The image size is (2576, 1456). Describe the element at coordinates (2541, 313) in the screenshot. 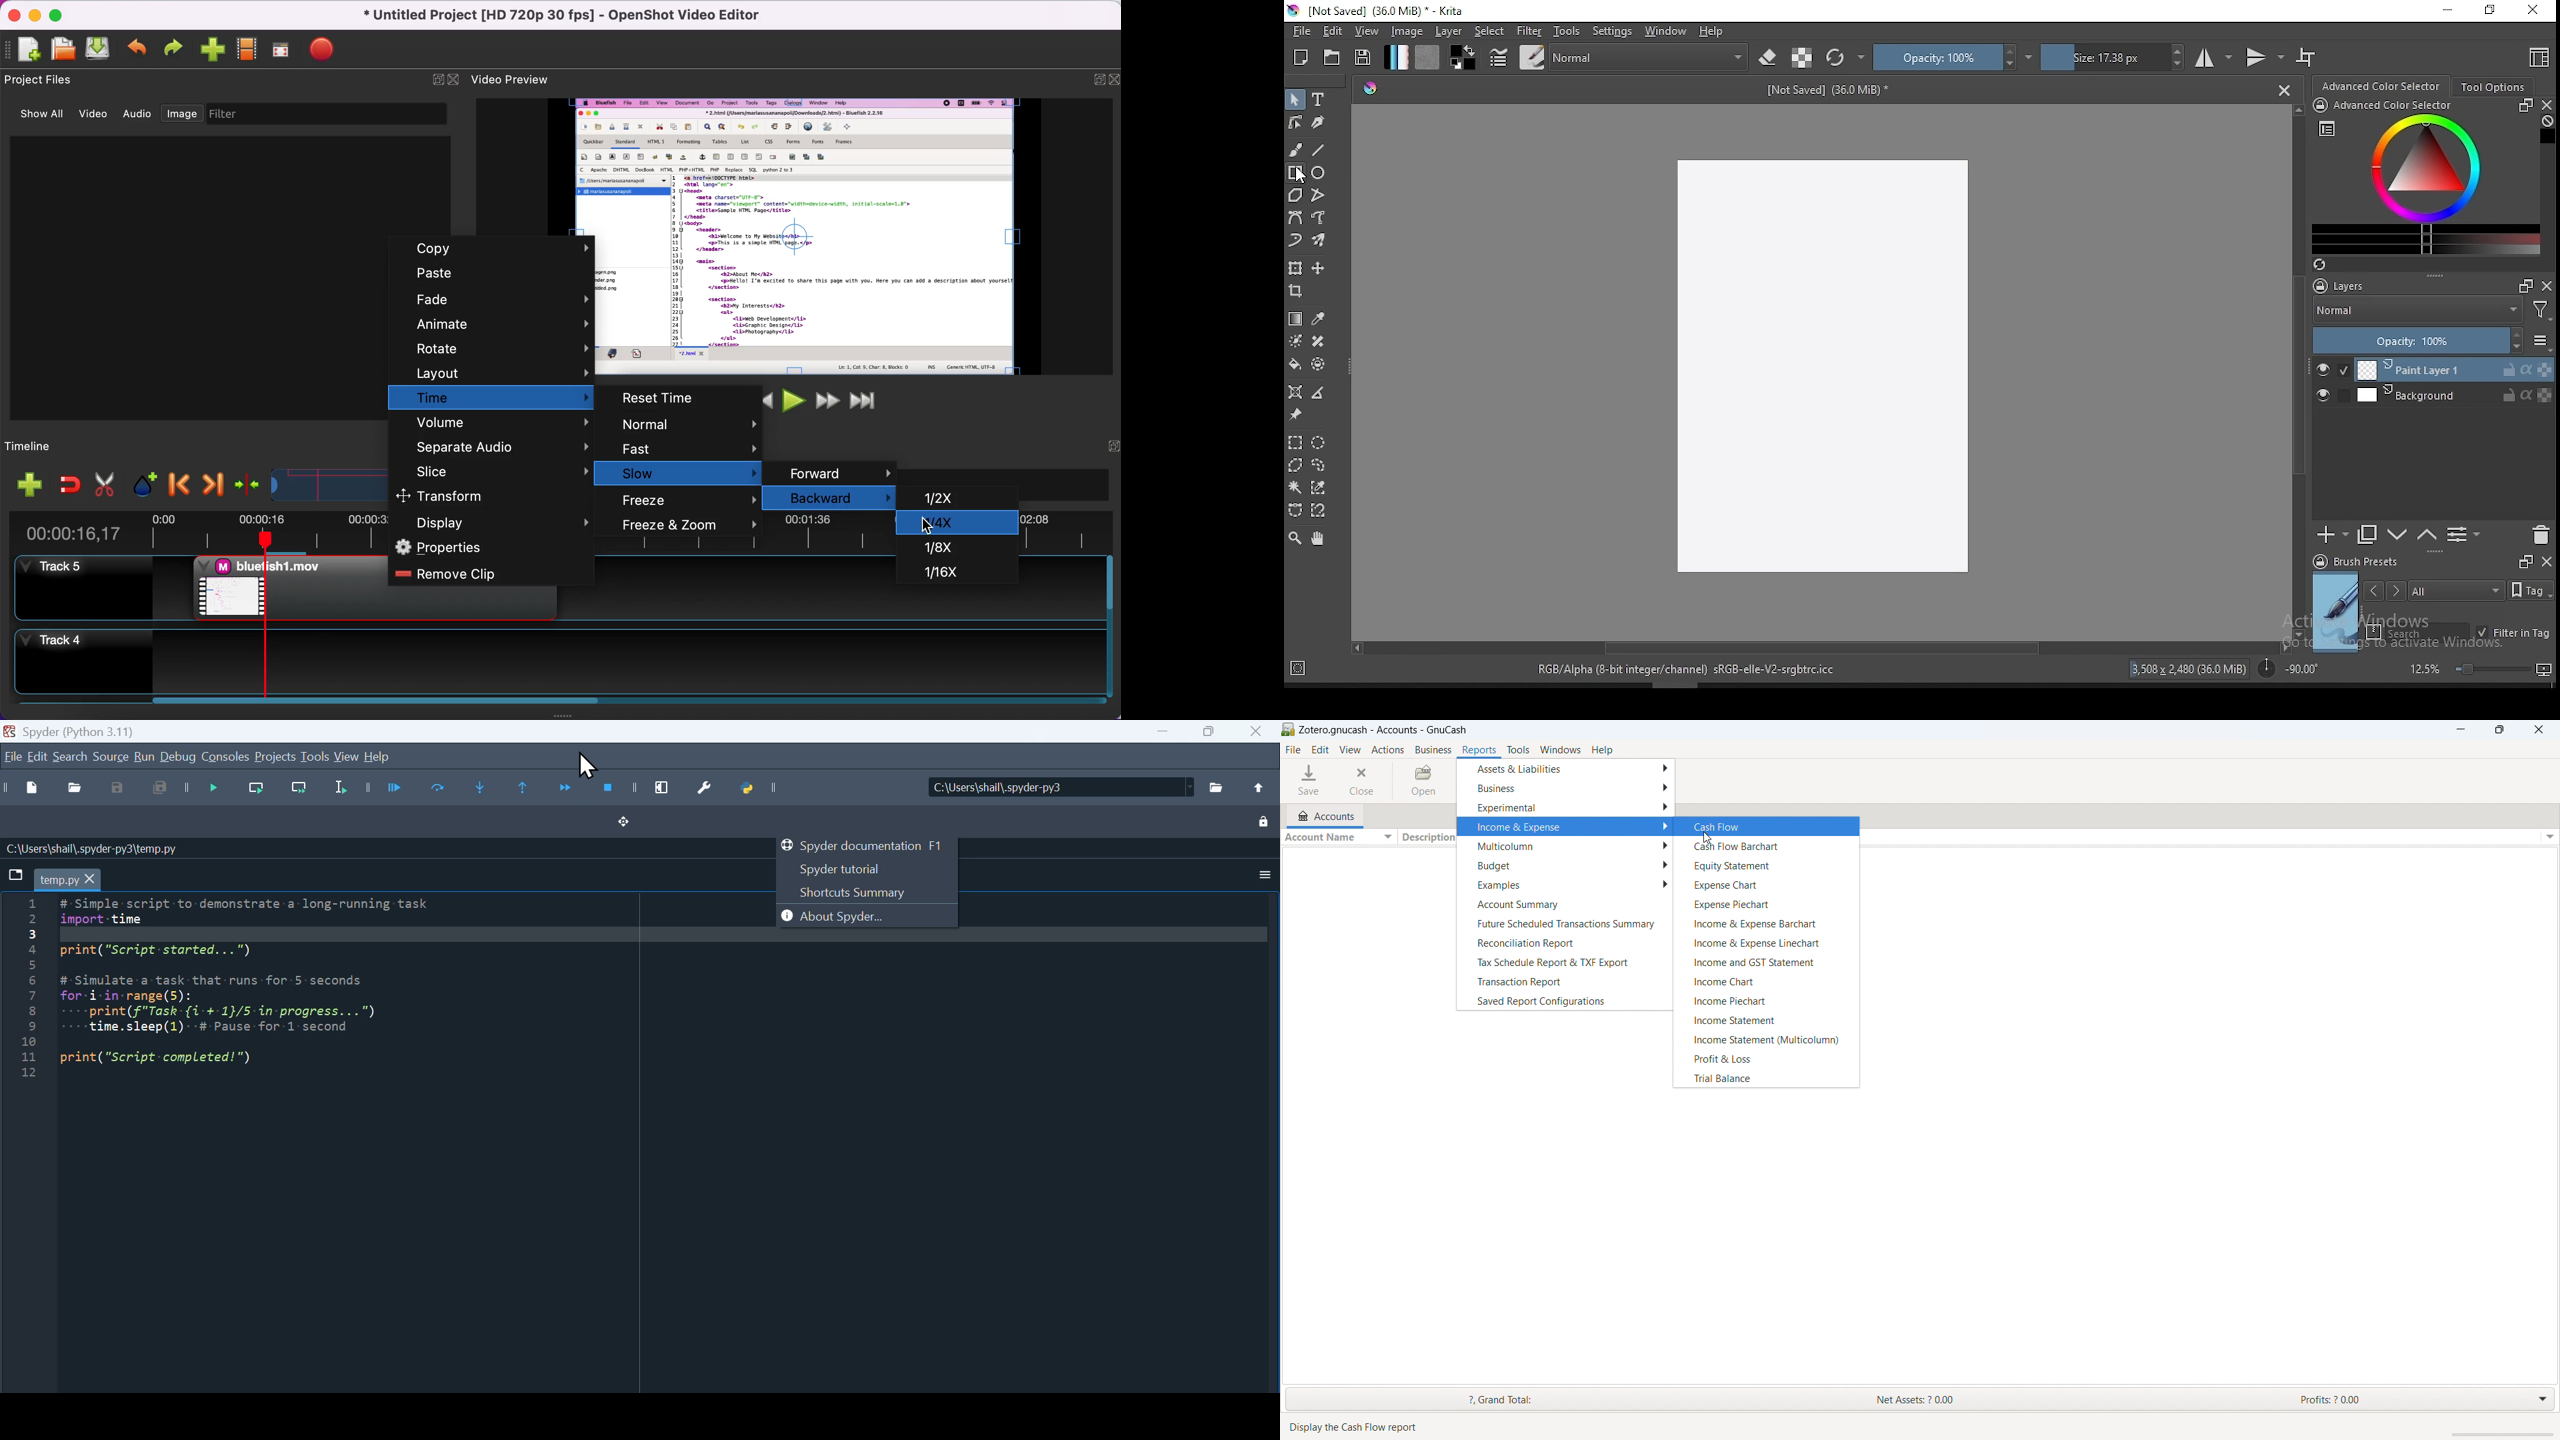

I see `Filter` at that location.